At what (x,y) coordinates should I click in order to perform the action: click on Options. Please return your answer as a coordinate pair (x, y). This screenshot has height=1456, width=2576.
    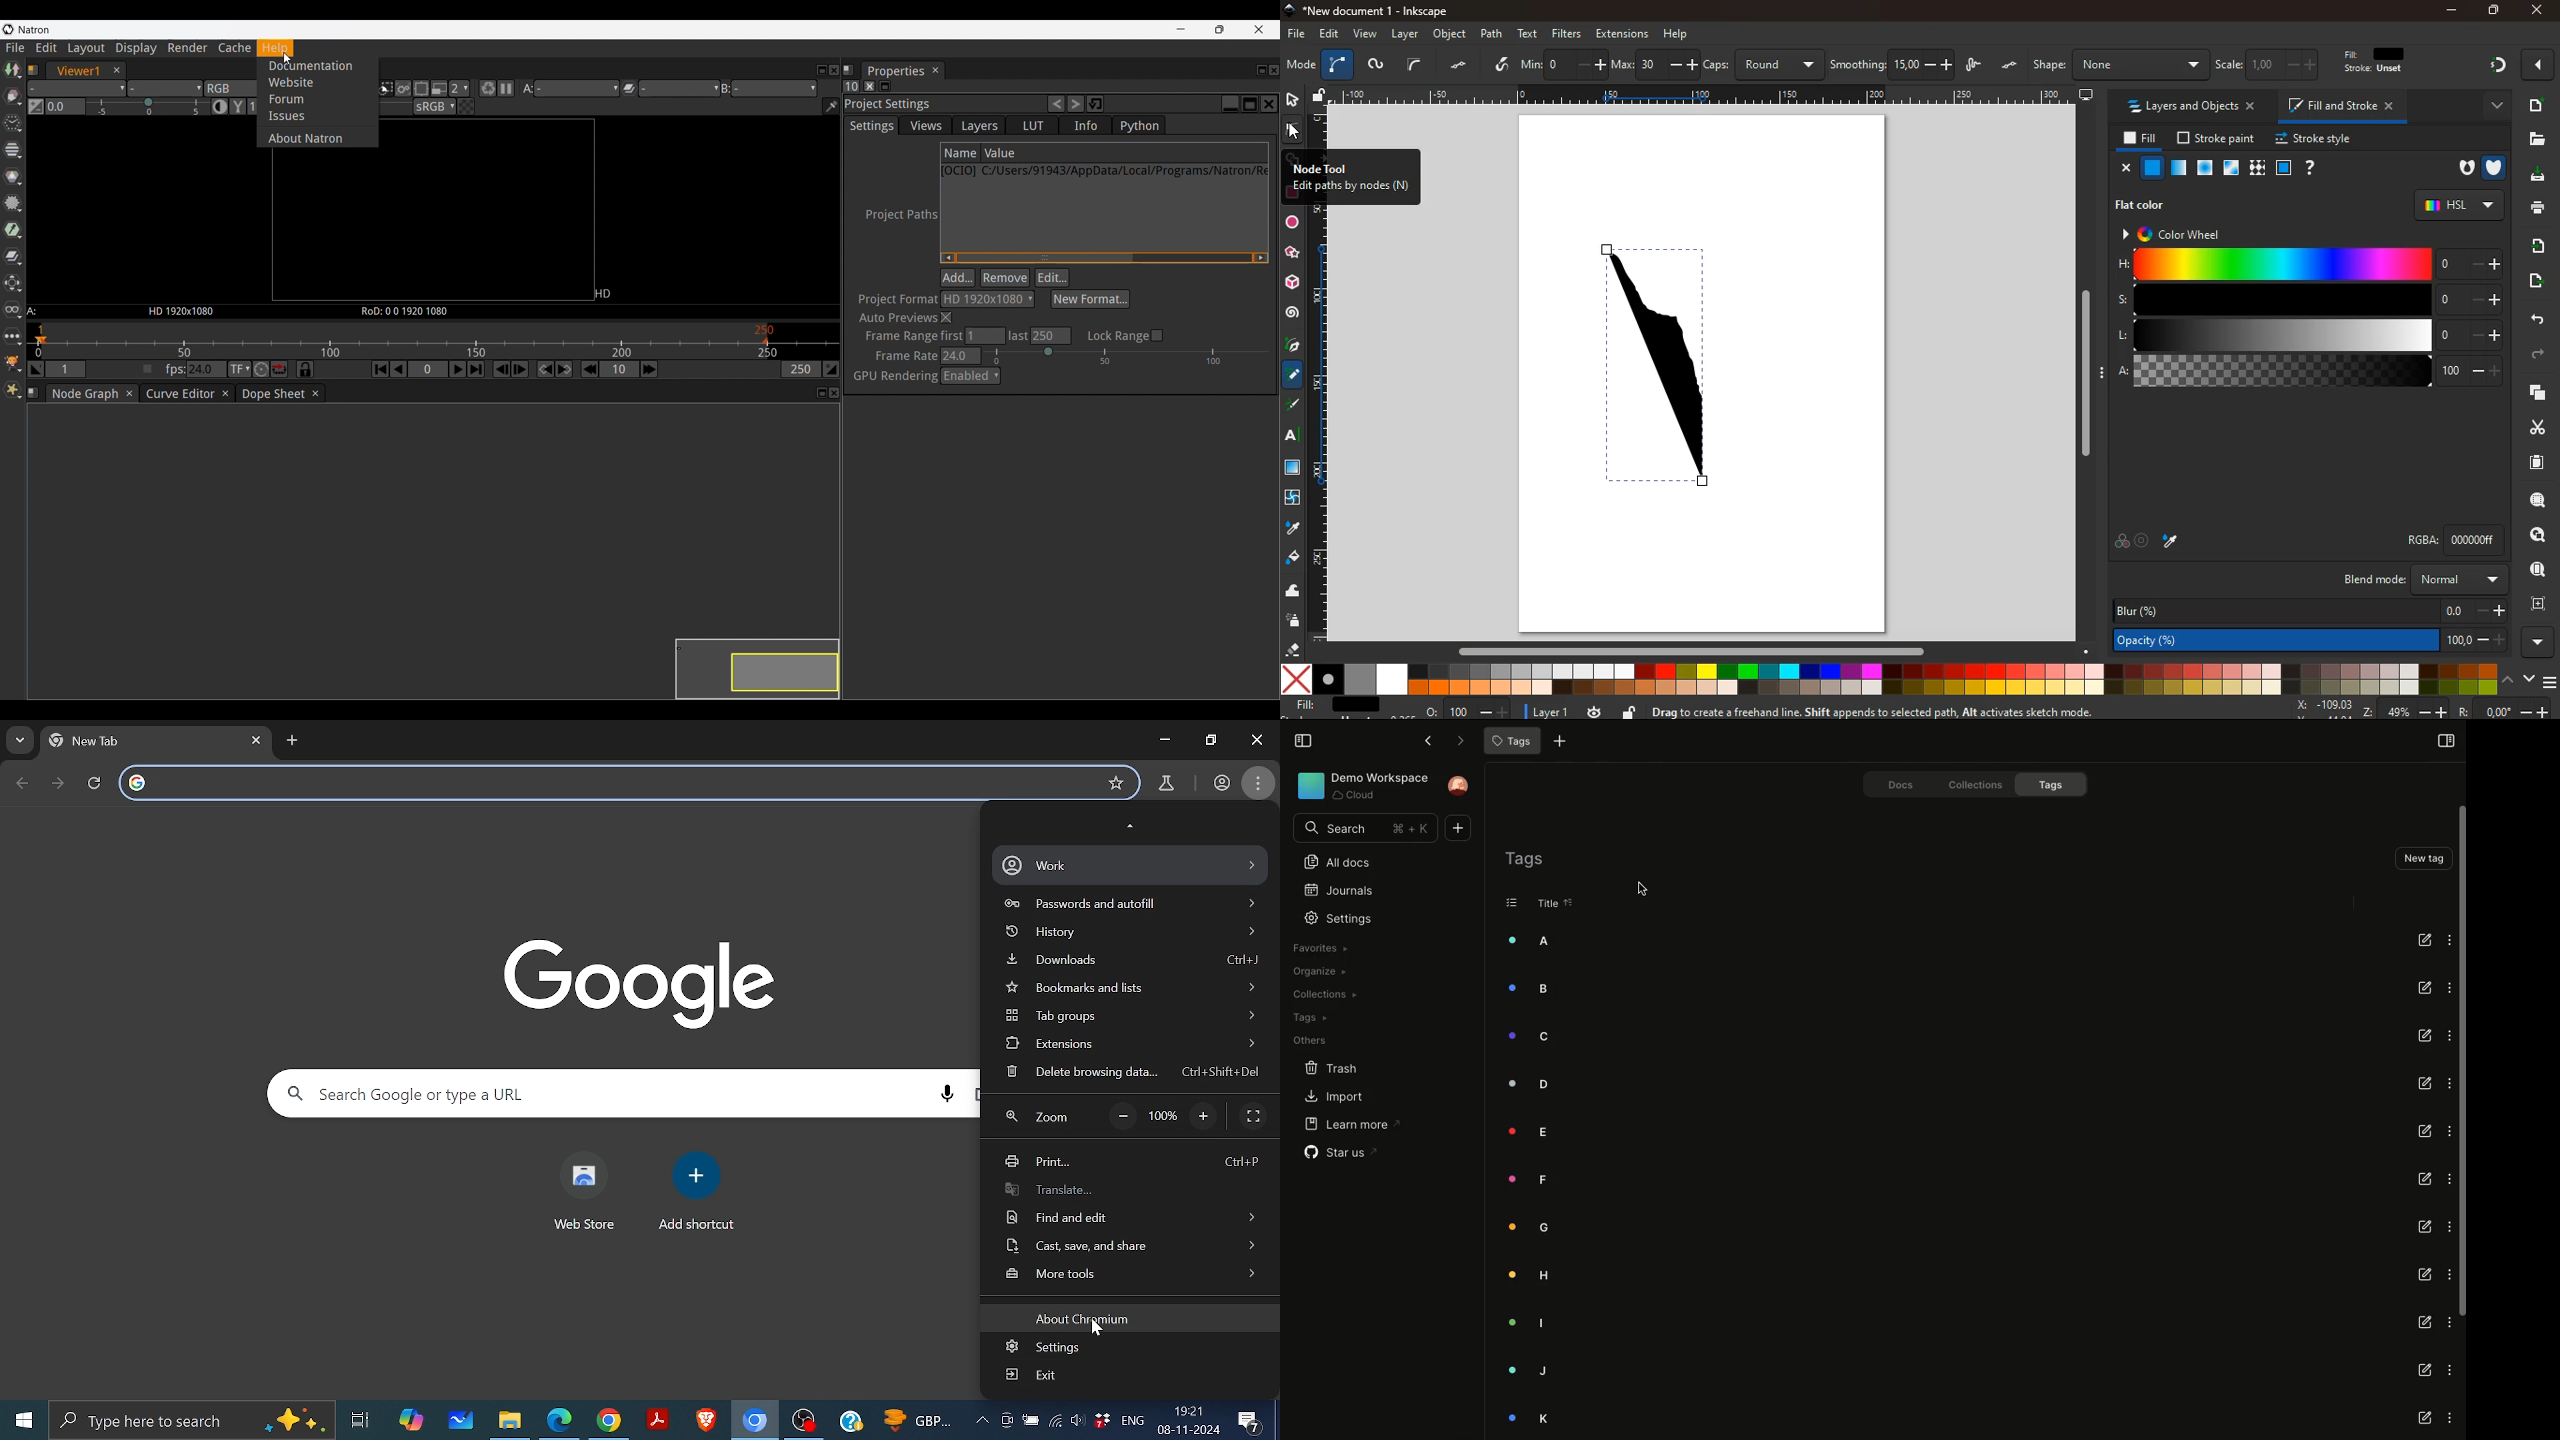
    Looking at the image, I should click on (2448, 1227).